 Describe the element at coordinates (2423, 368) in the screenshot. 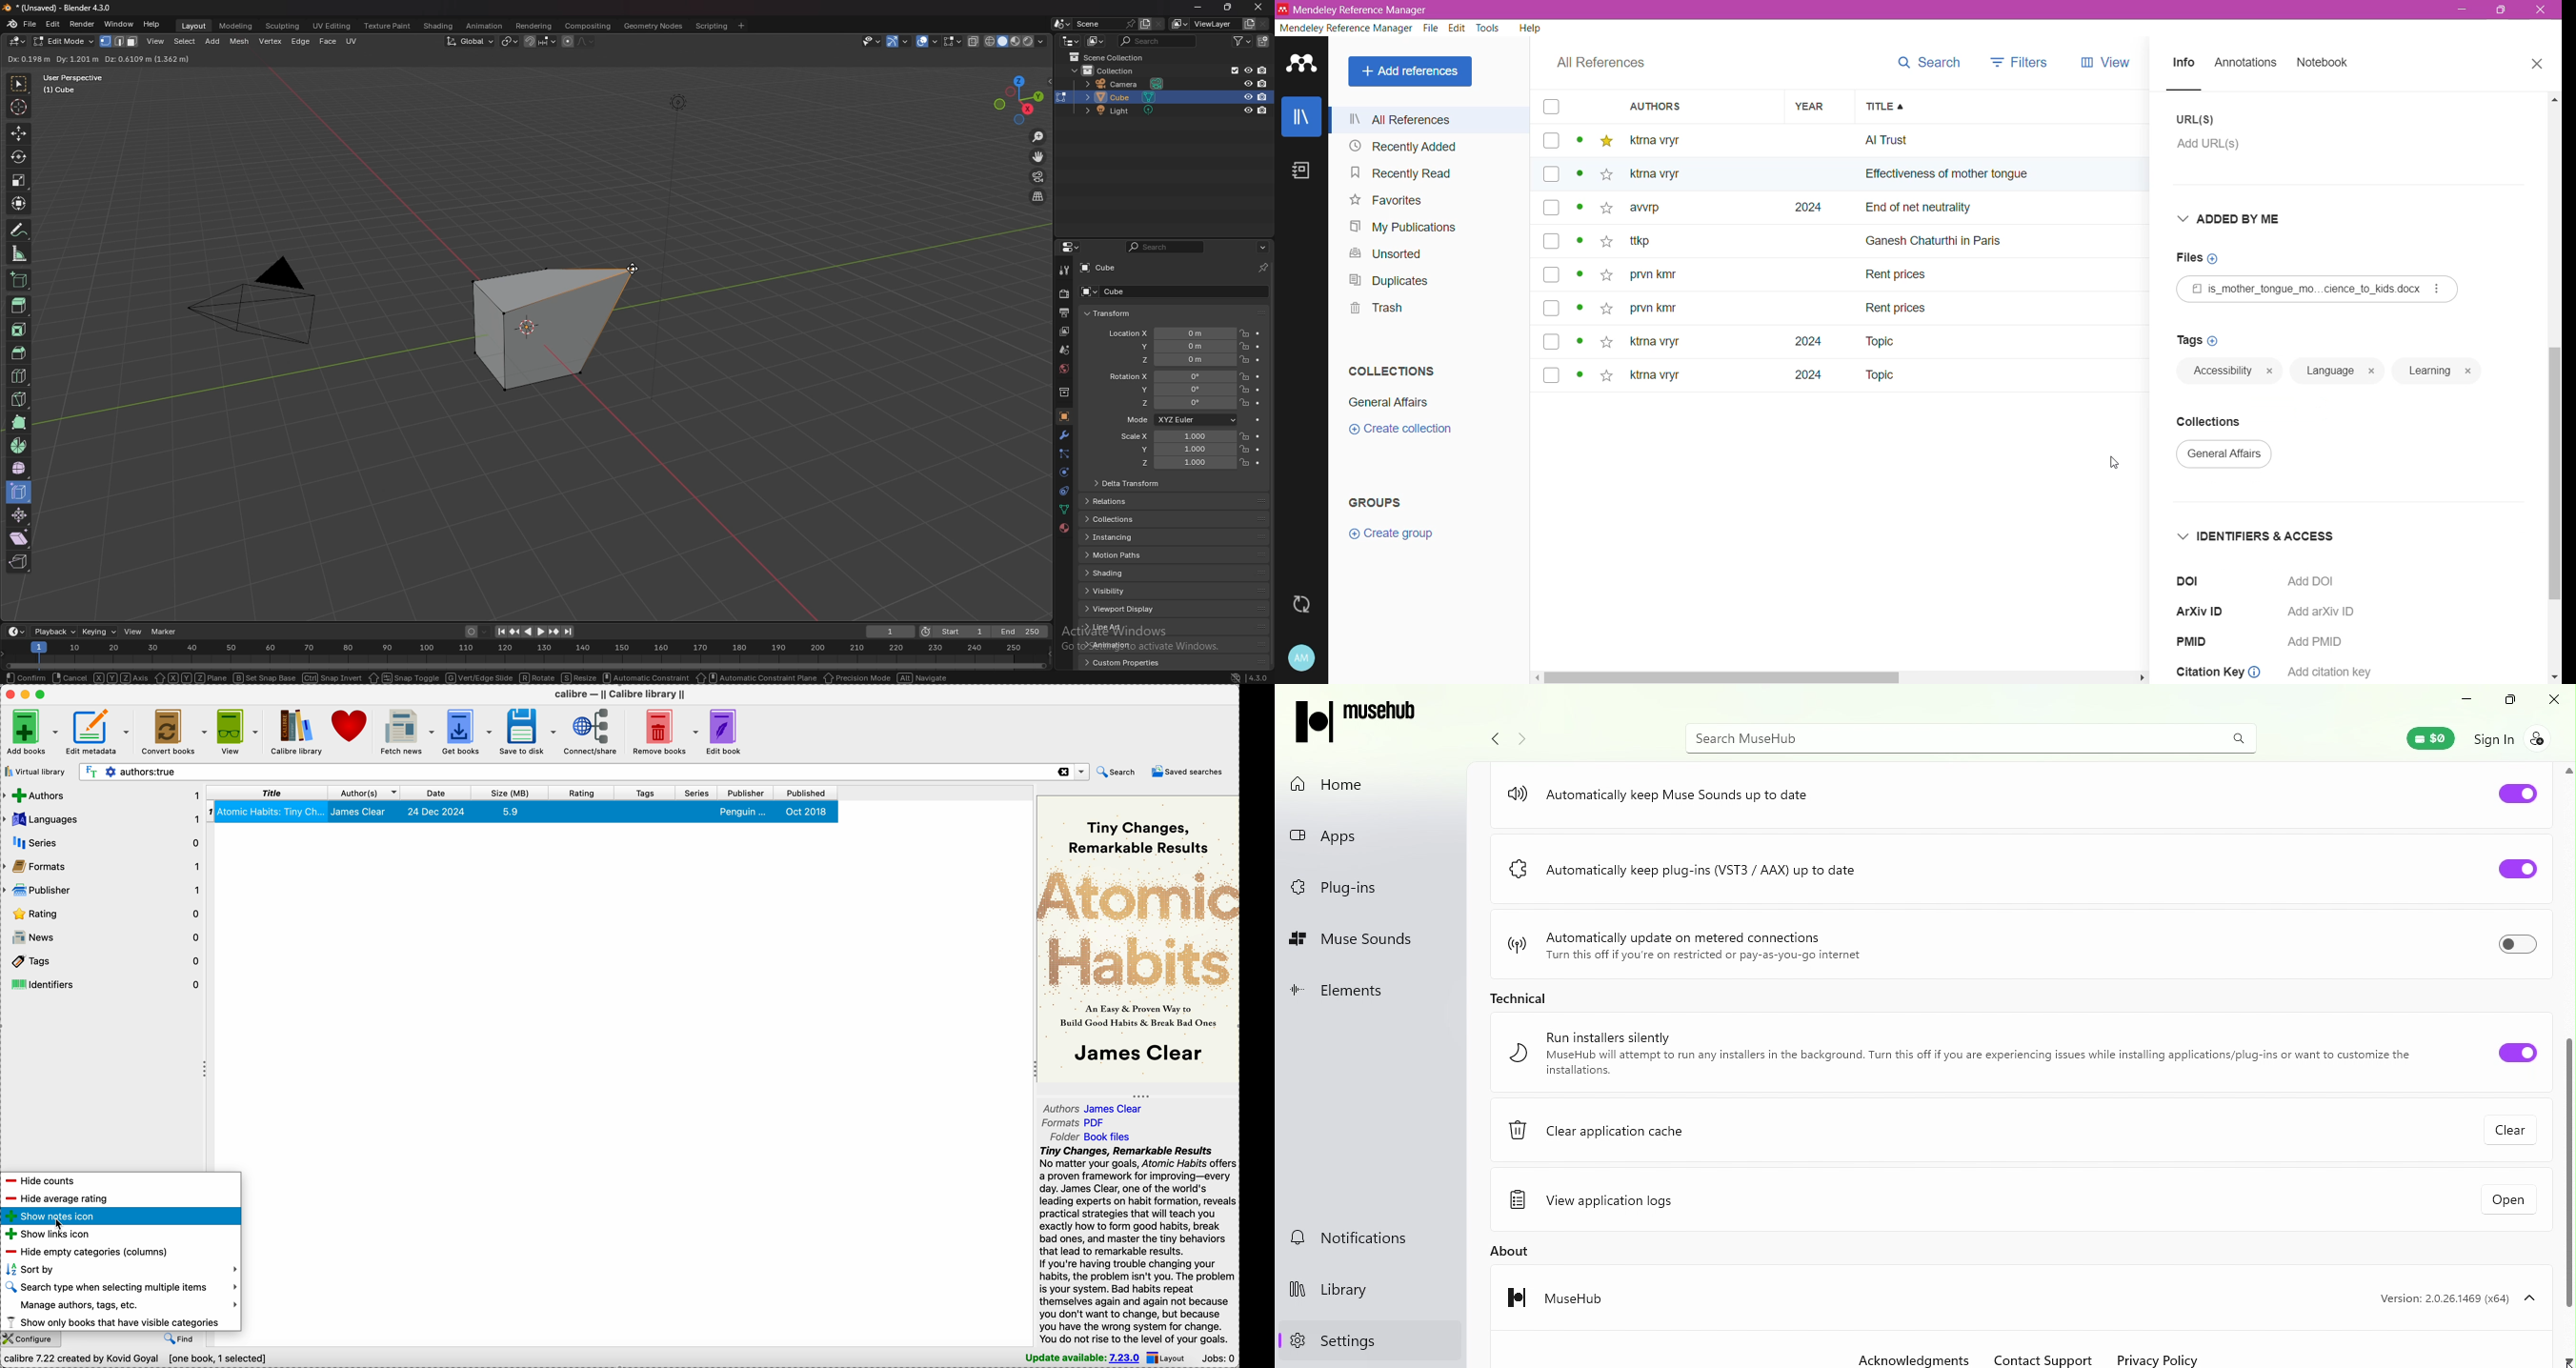

I see `learning` at that location.